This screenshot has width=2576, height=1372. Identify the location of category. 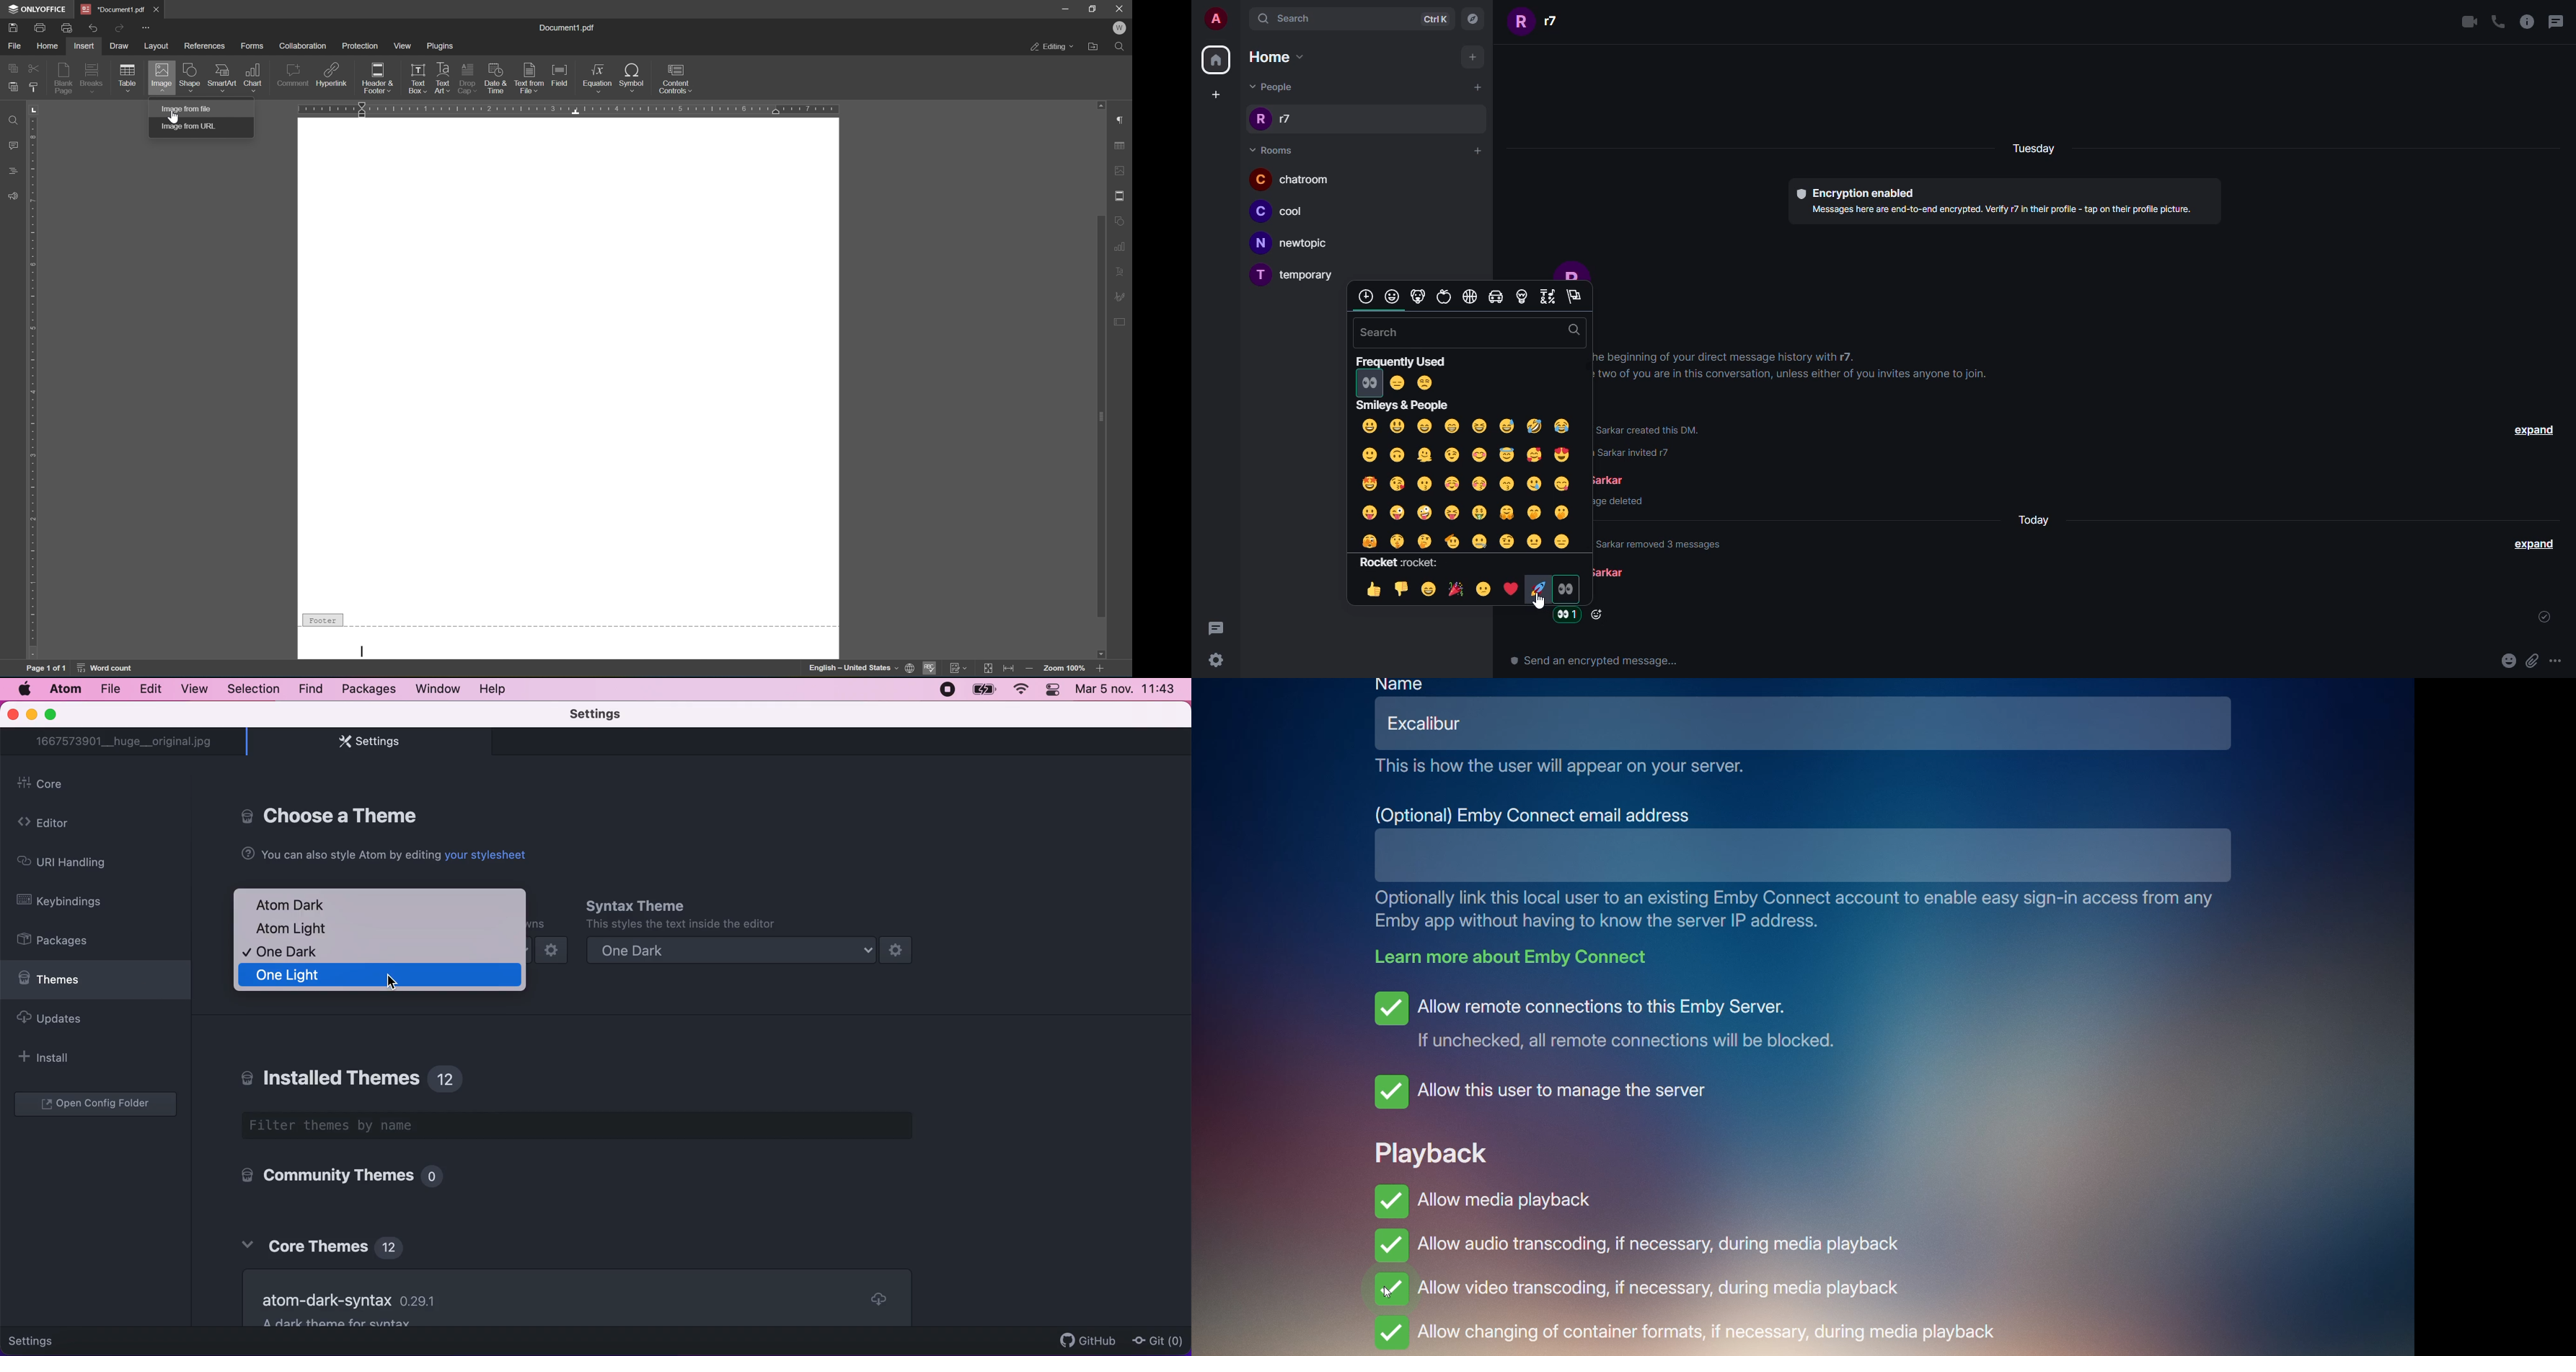
(1575, 299).